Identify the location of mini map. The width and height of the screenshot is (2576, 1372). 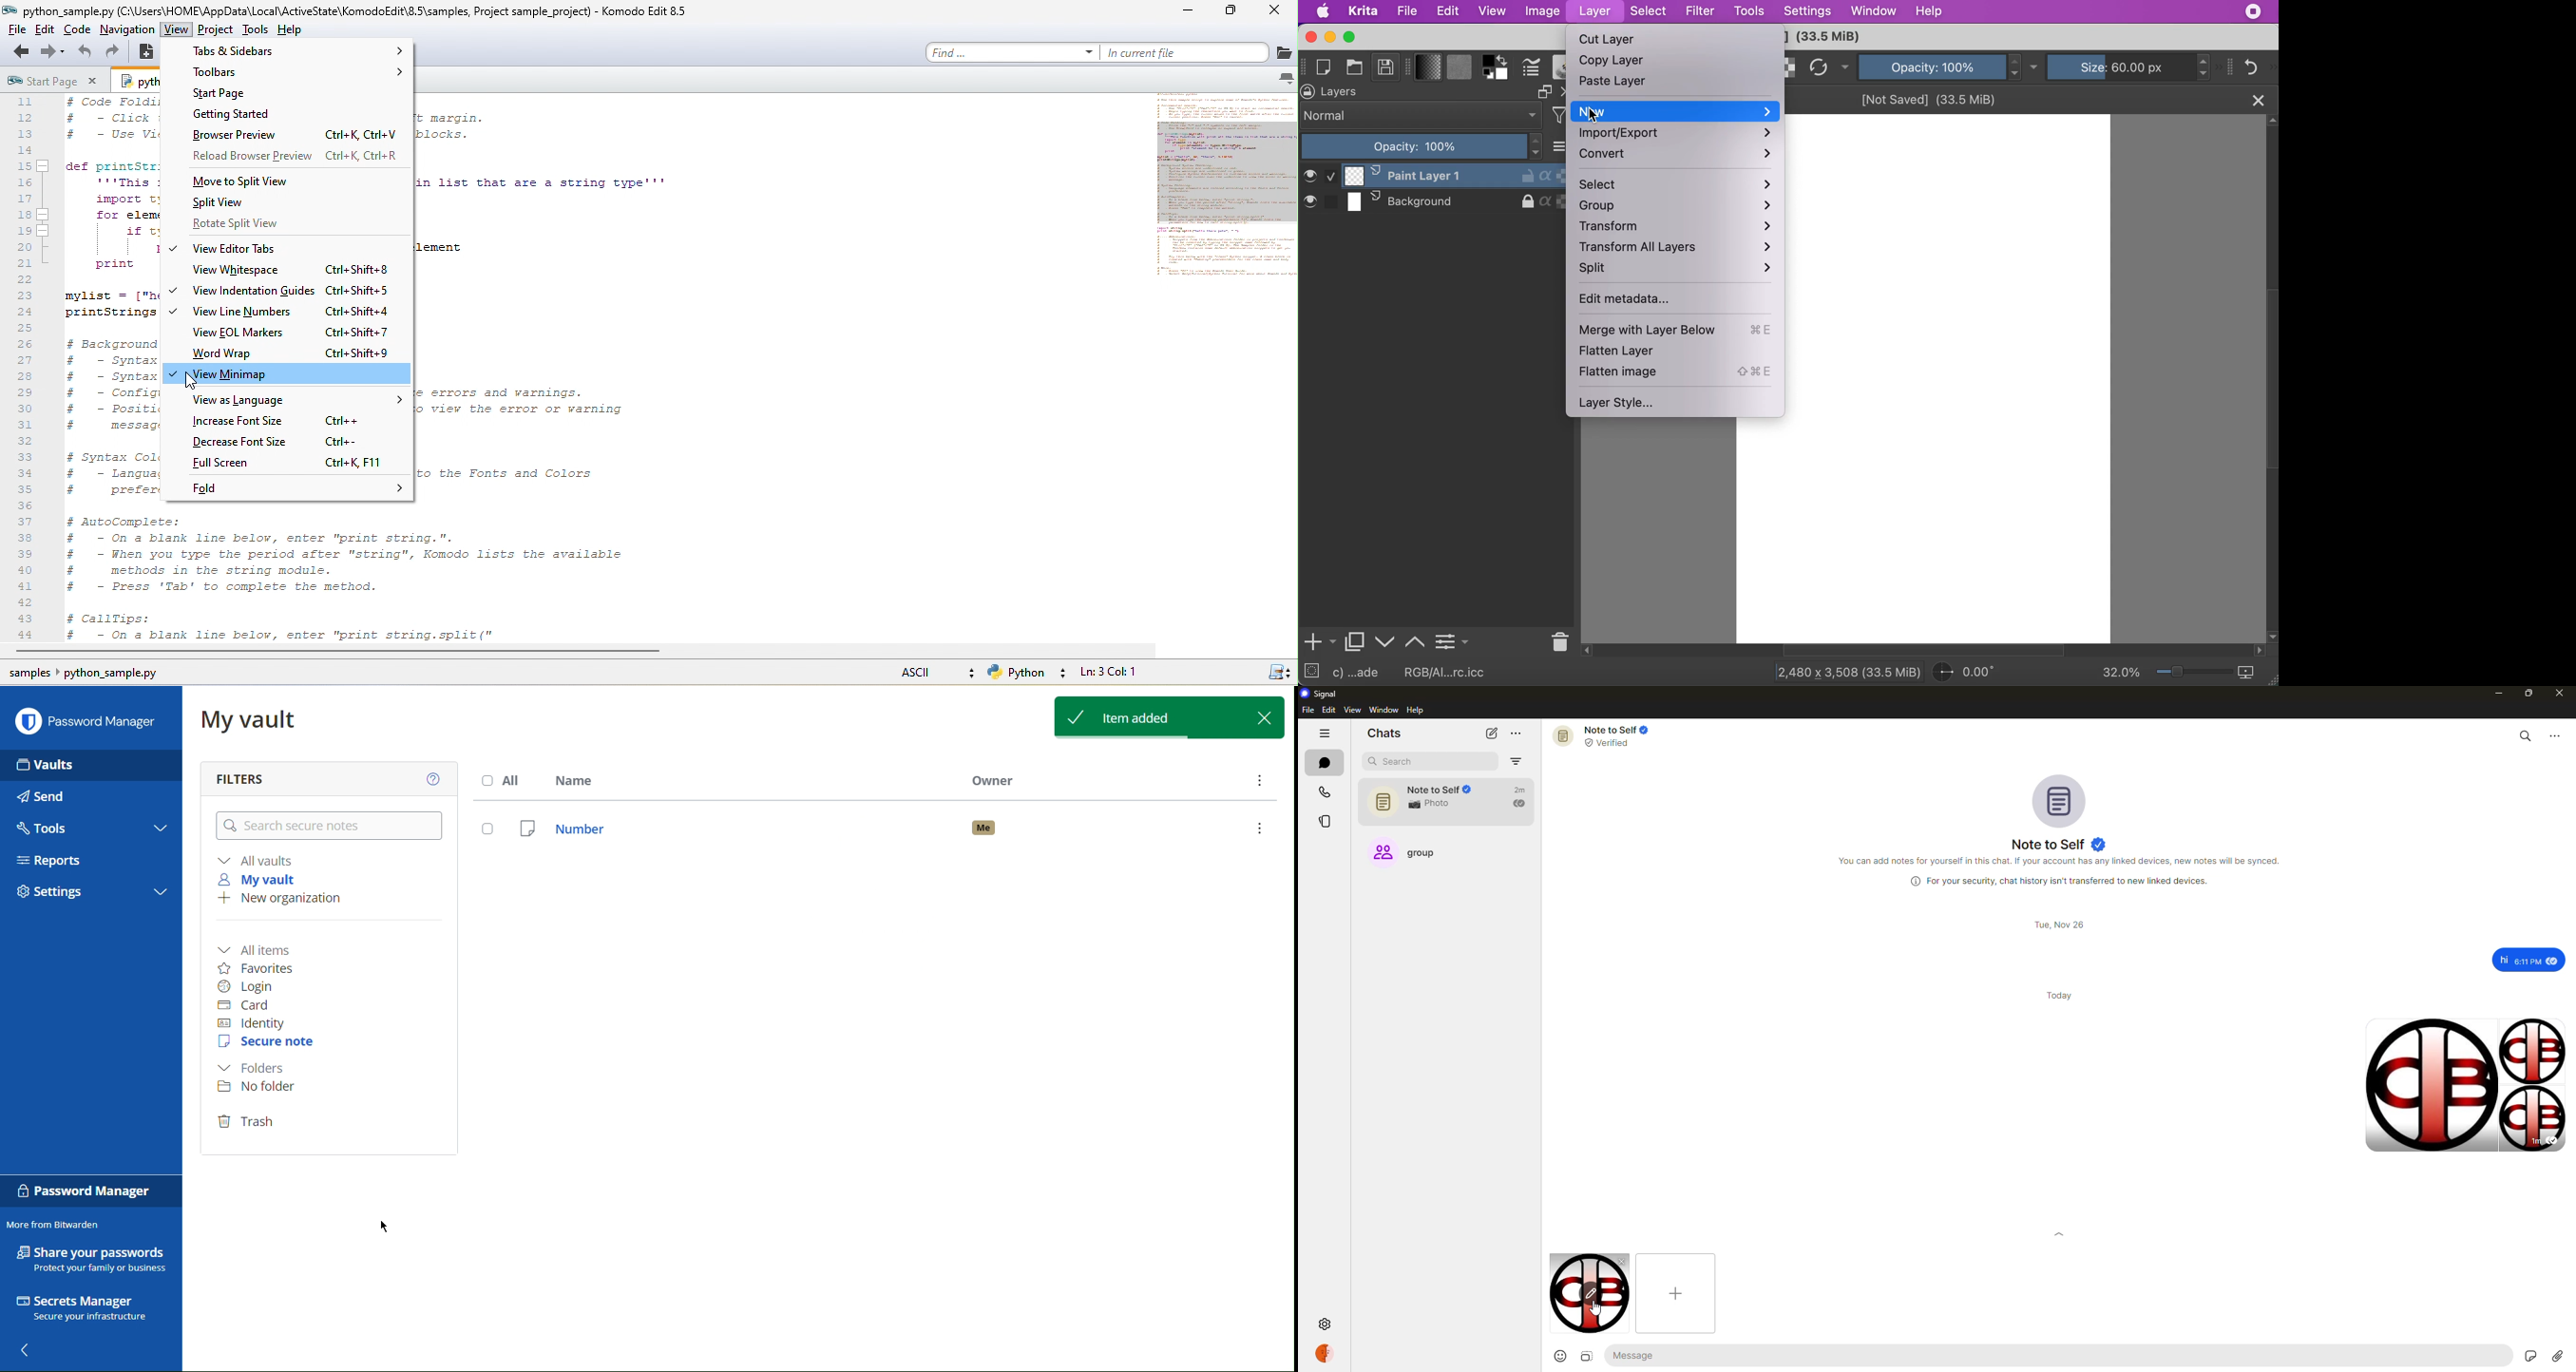
(1213, 189).